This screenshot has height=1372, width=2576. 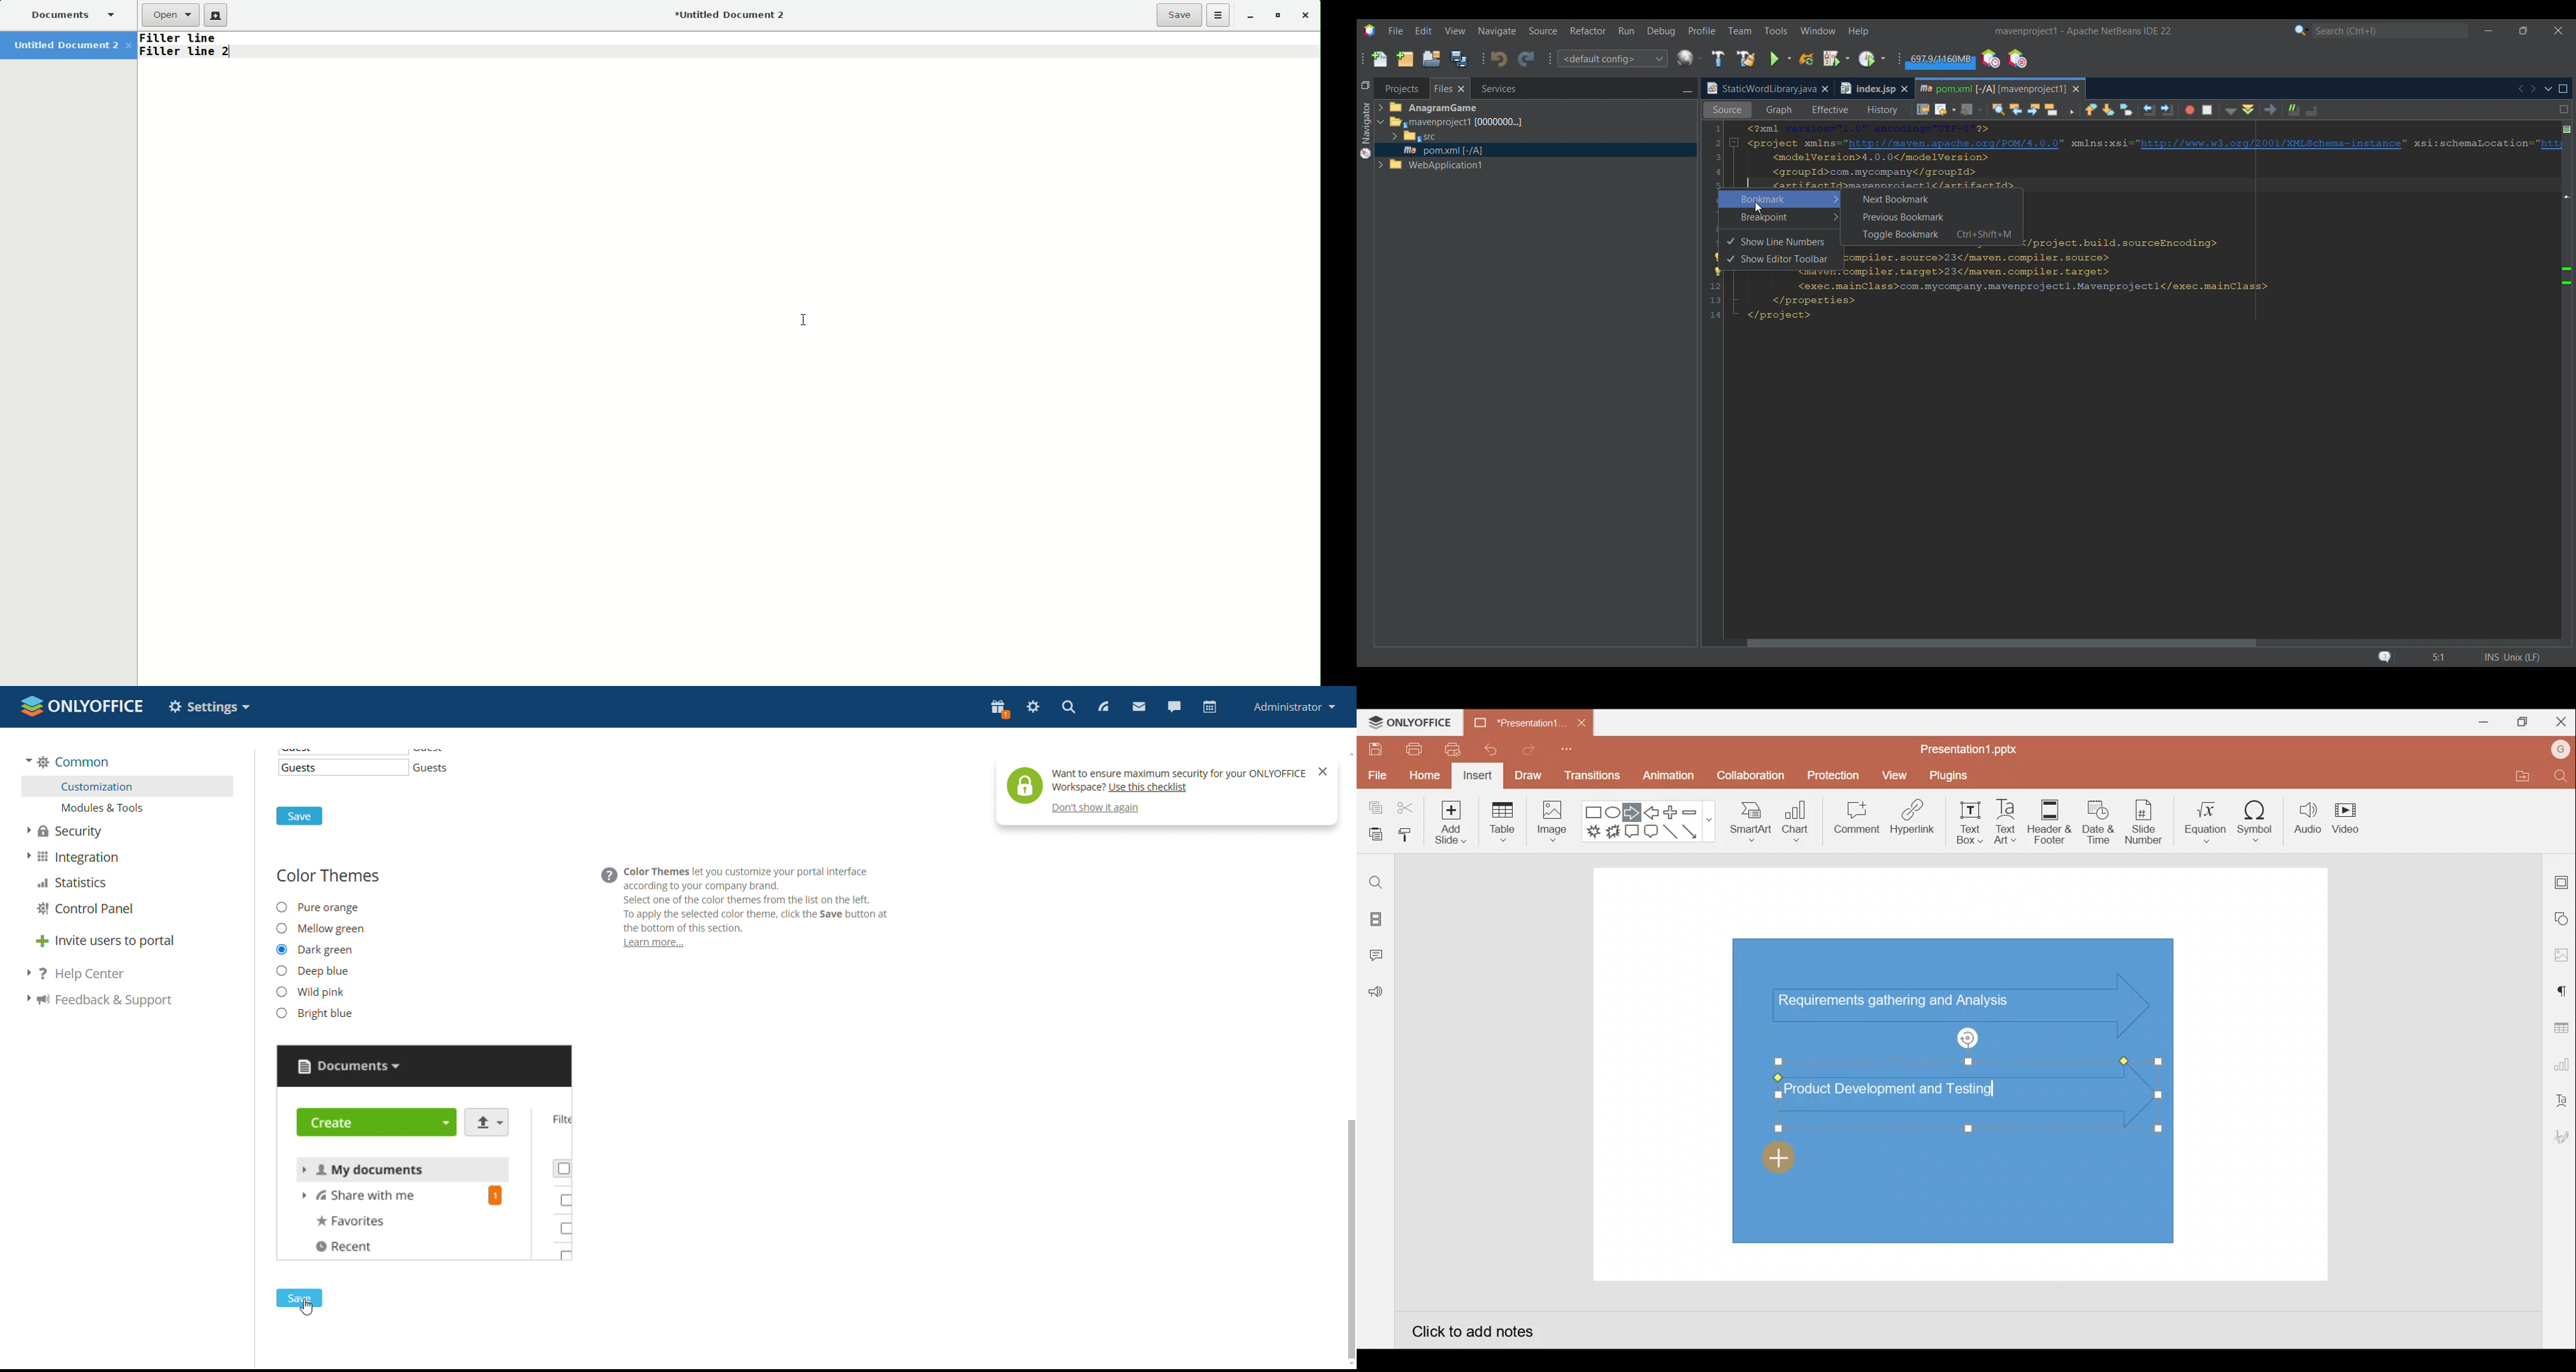 What do you see at coordinates (1379, 957) in the screenshot?
I see `Comments` at bounding box center [1379, 957].